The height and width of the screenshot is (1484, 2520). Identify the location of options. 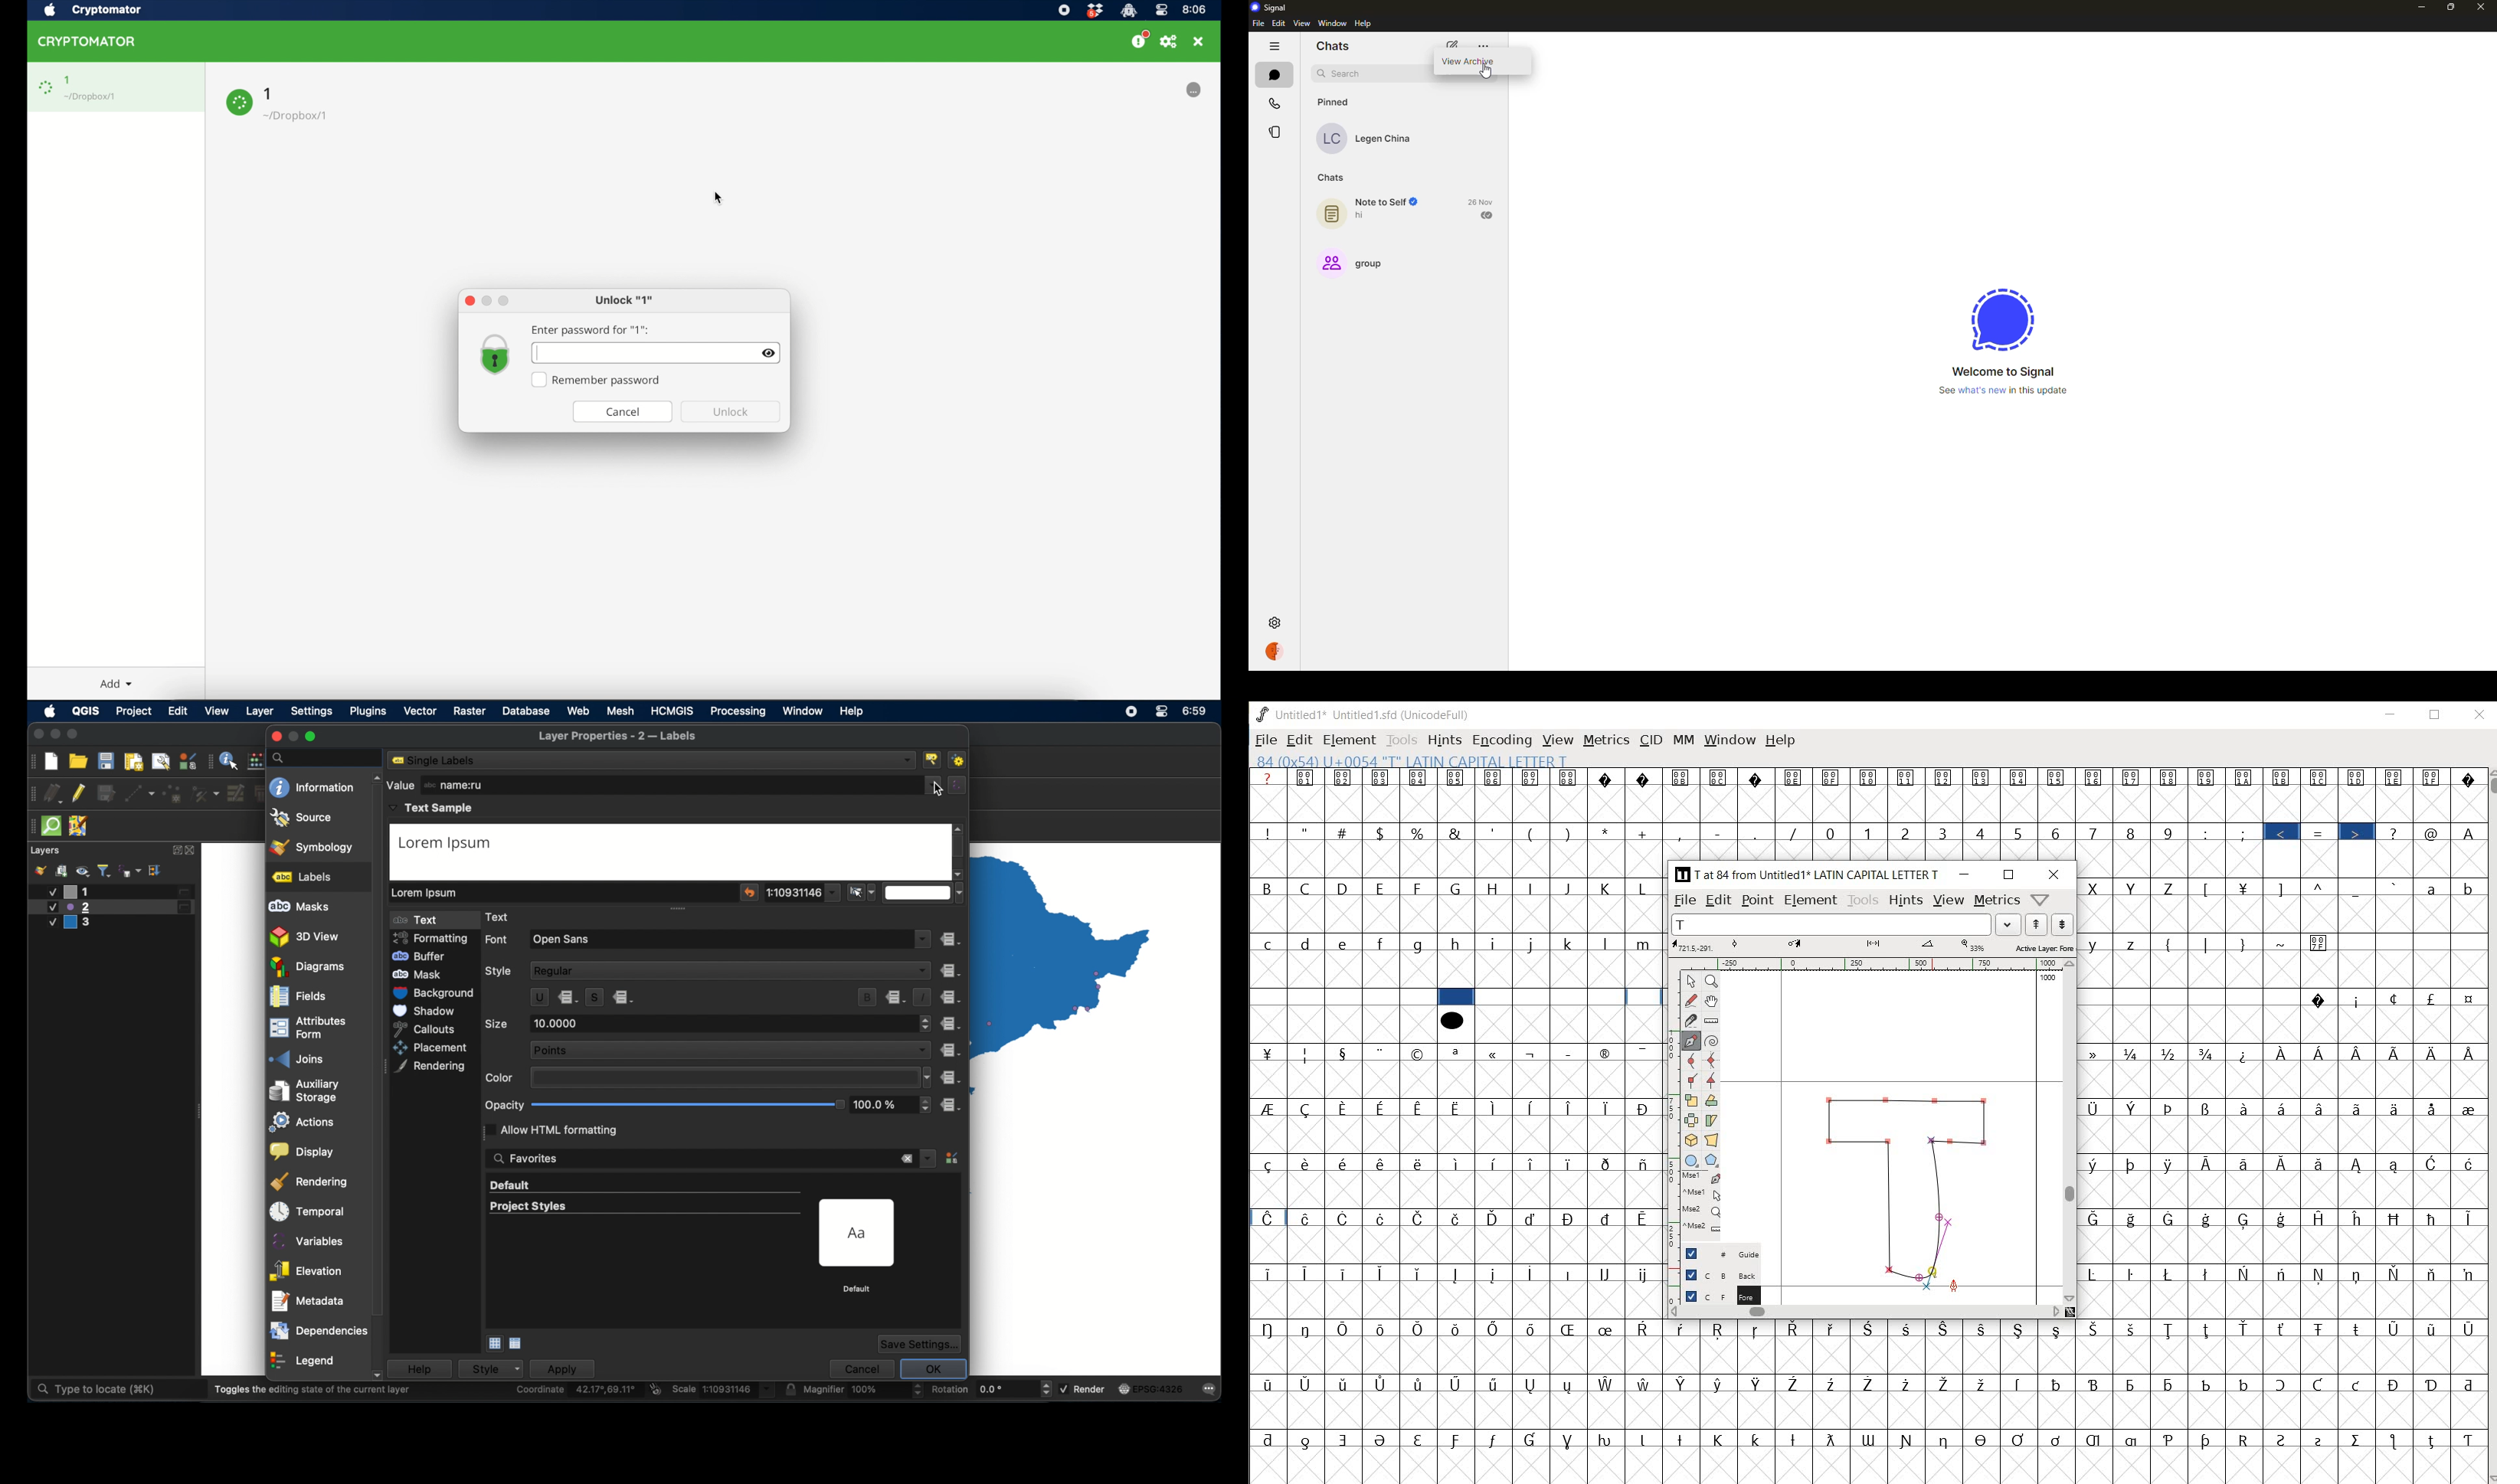
(1194, 90).